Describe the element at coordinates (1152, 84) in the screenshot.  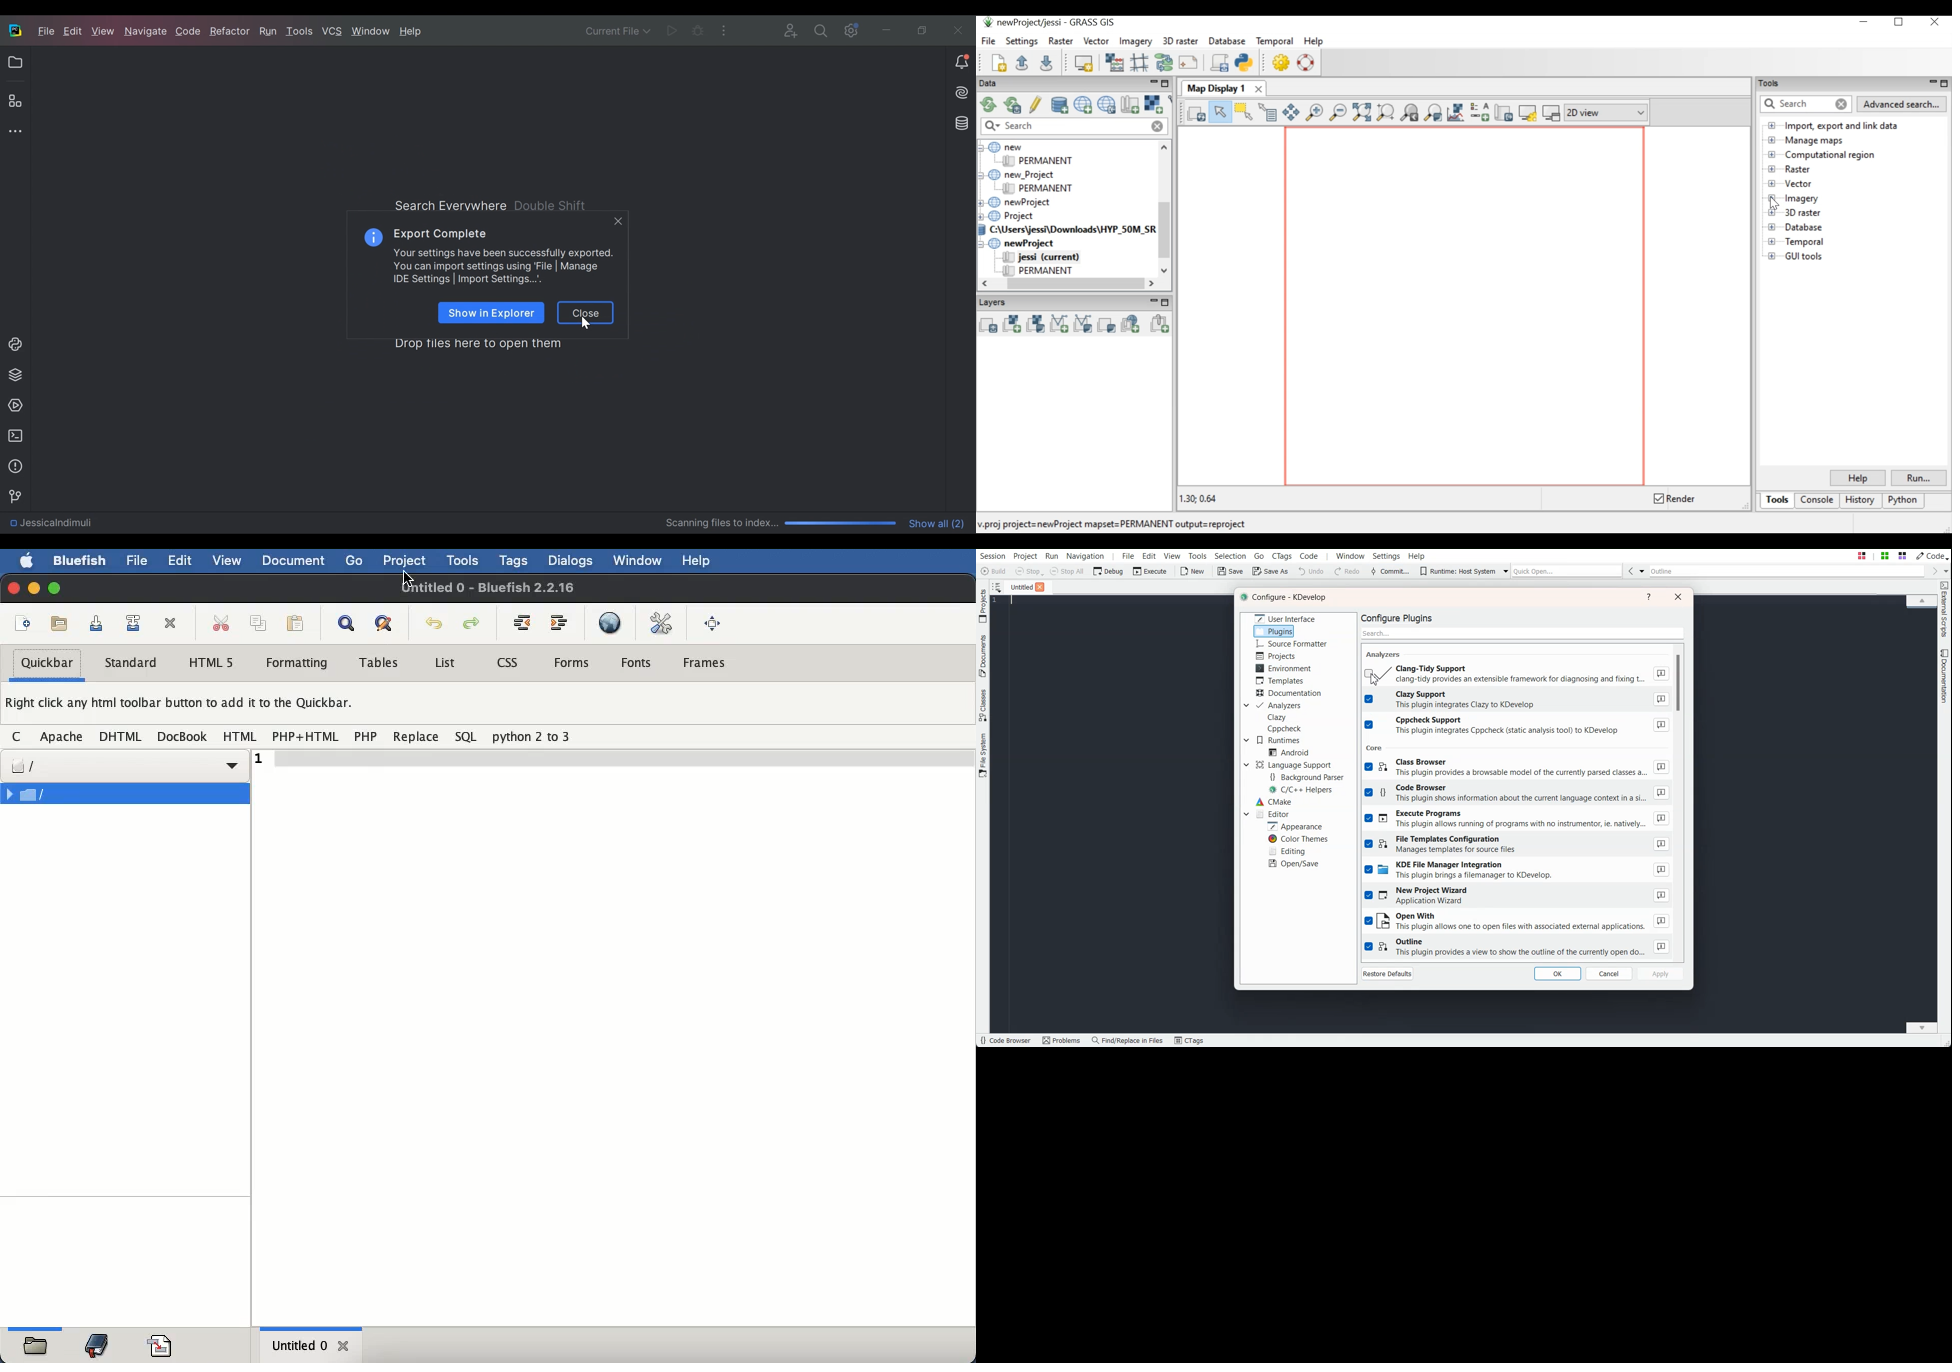
I see `Minimize` at that location.